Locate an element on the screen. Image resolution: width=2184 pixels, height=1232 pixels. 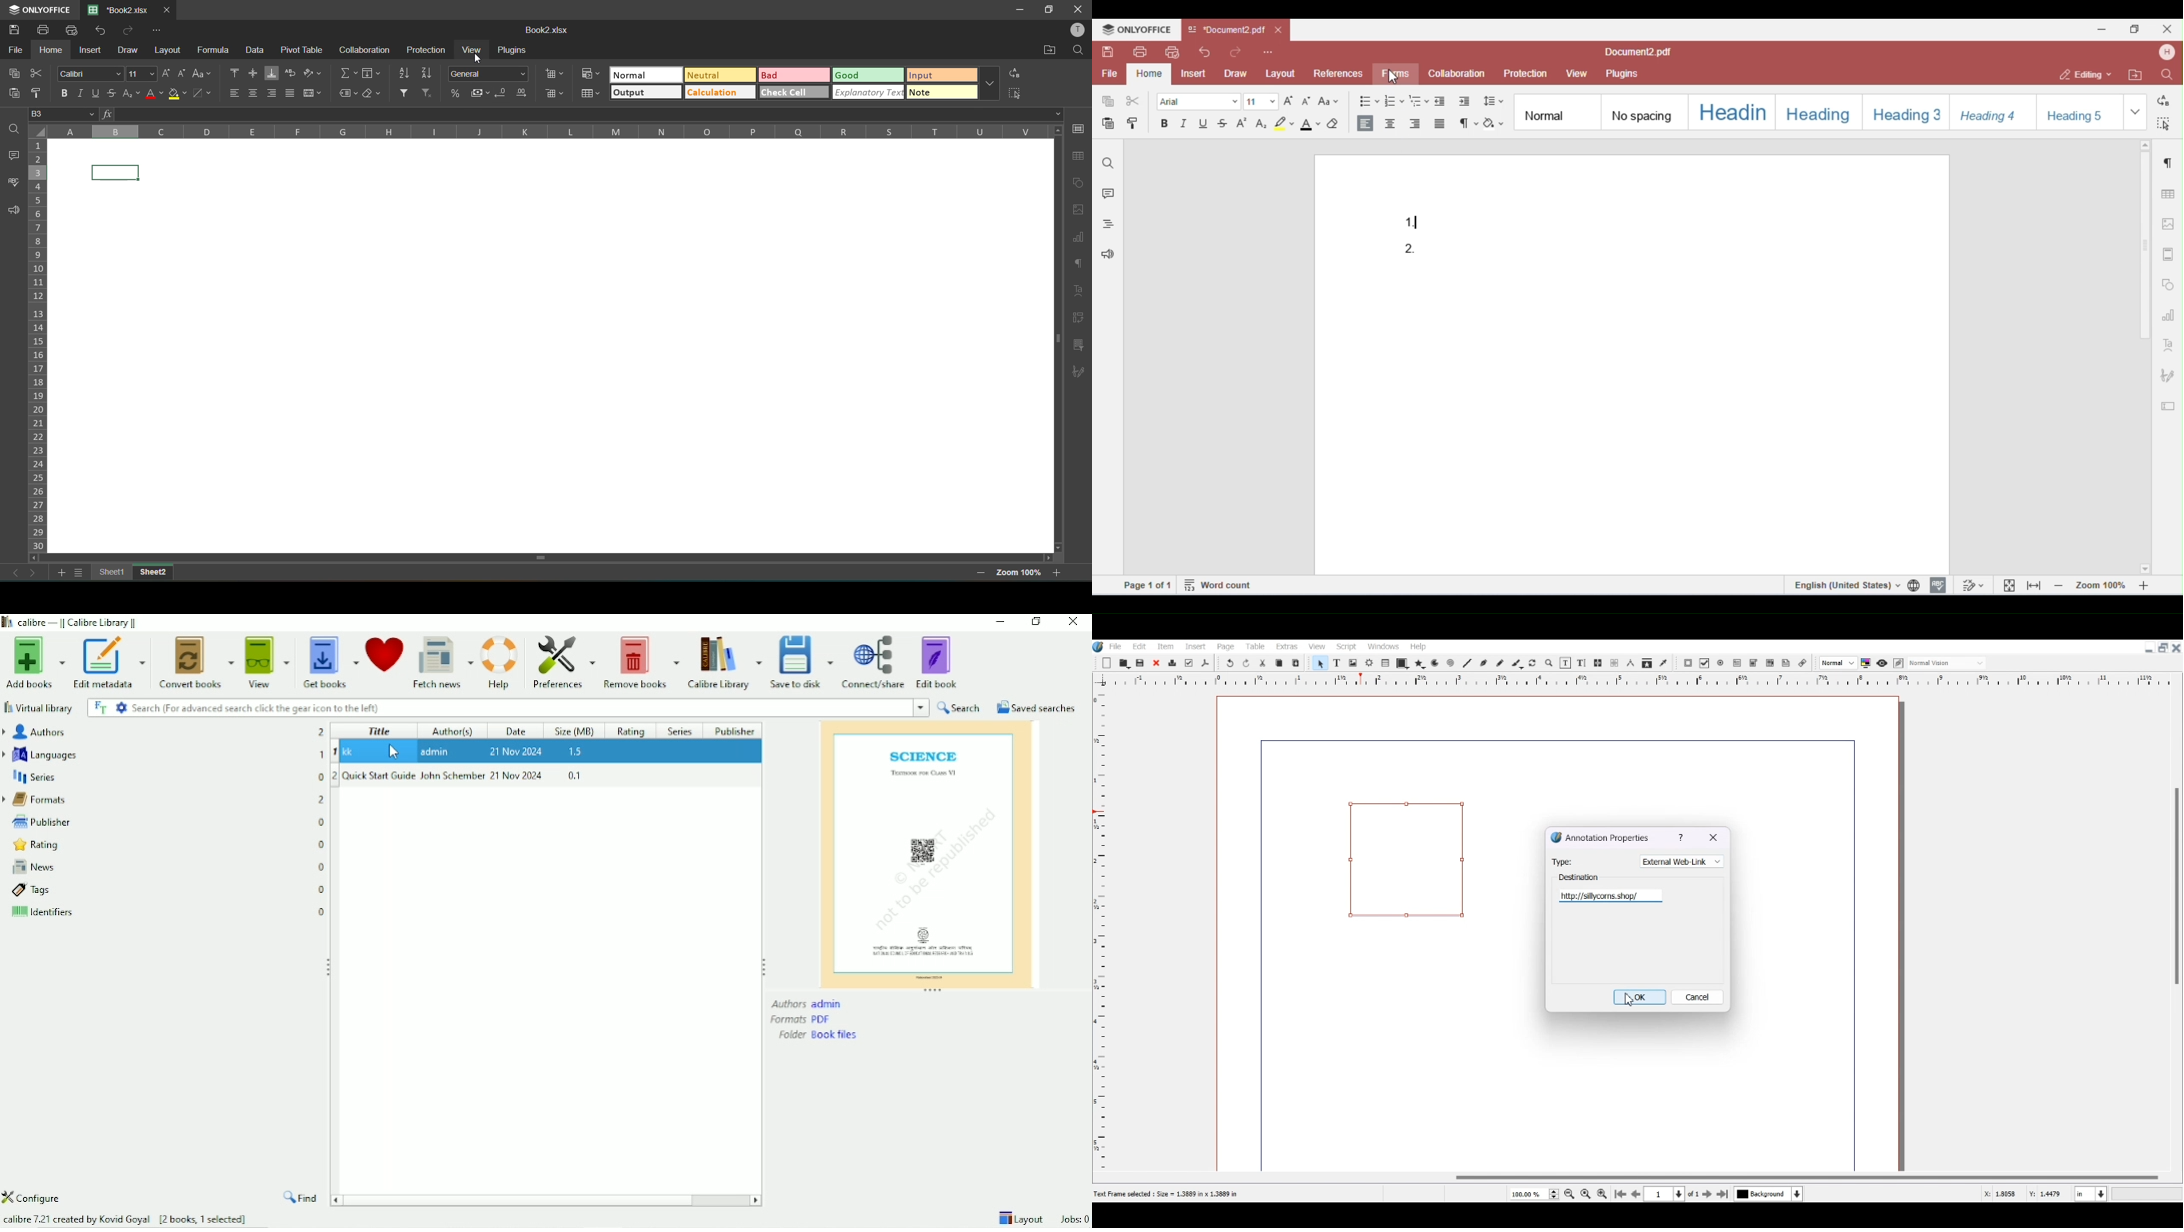
Edit is located at coordinates (1138, 646).